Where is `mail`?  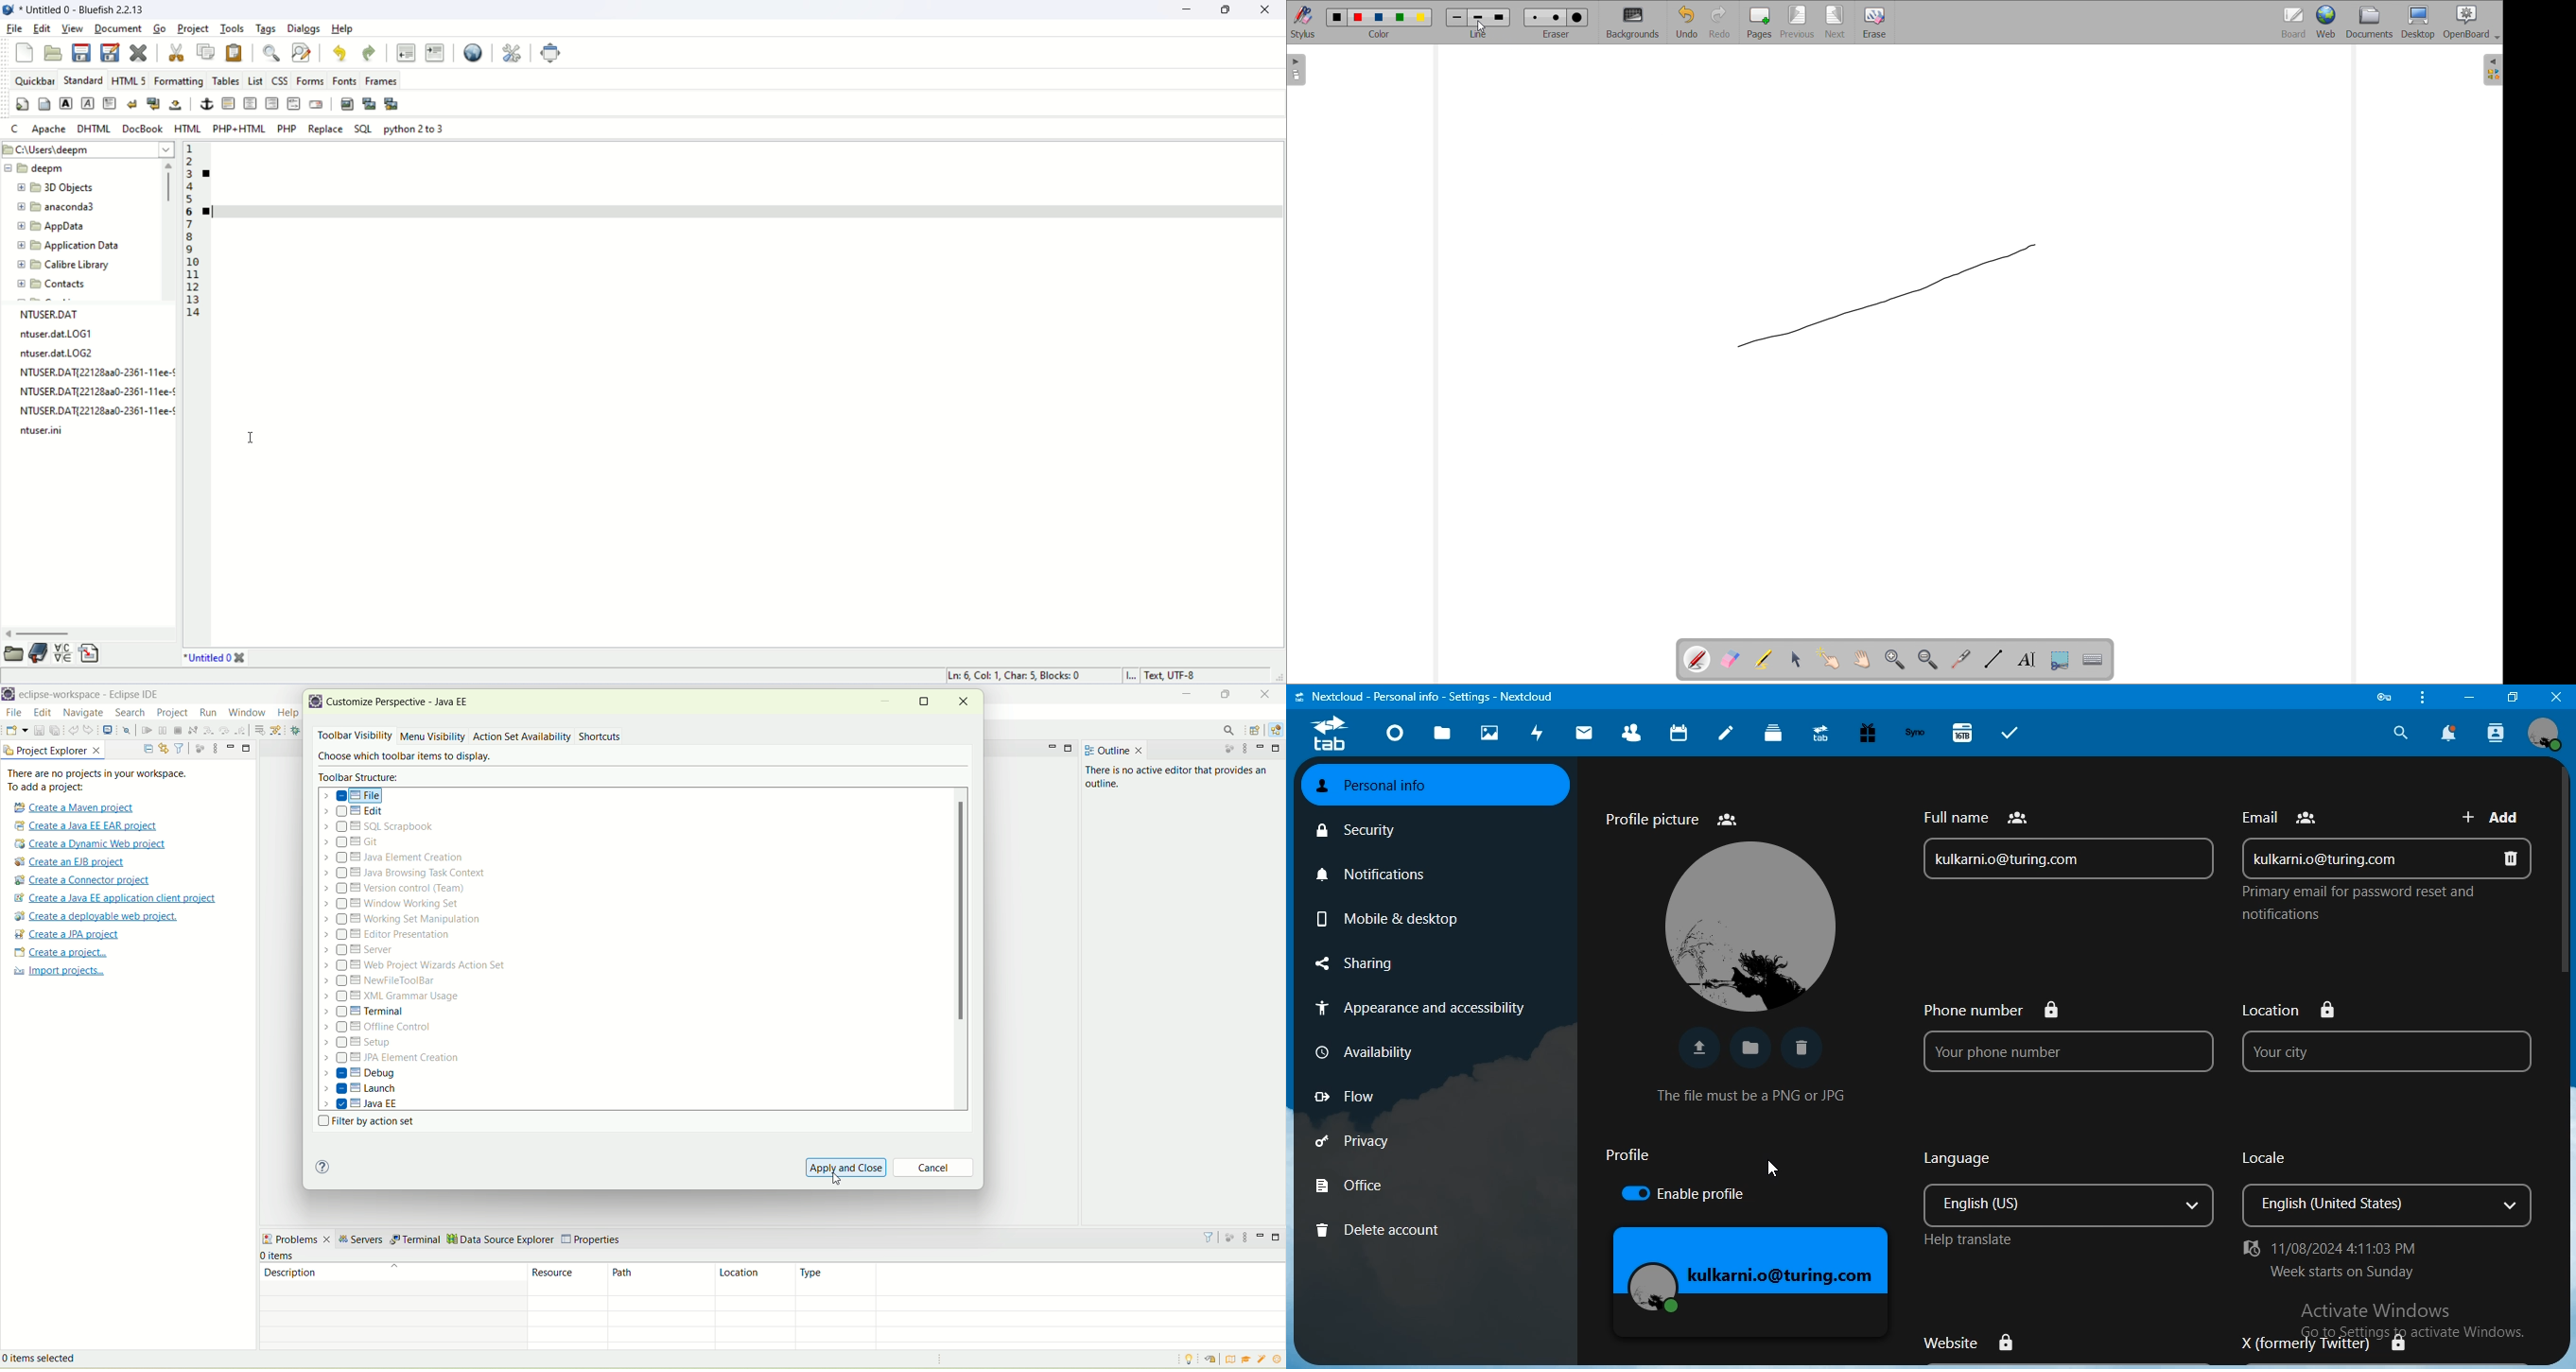 mail is located at coordinates (1584, 736).